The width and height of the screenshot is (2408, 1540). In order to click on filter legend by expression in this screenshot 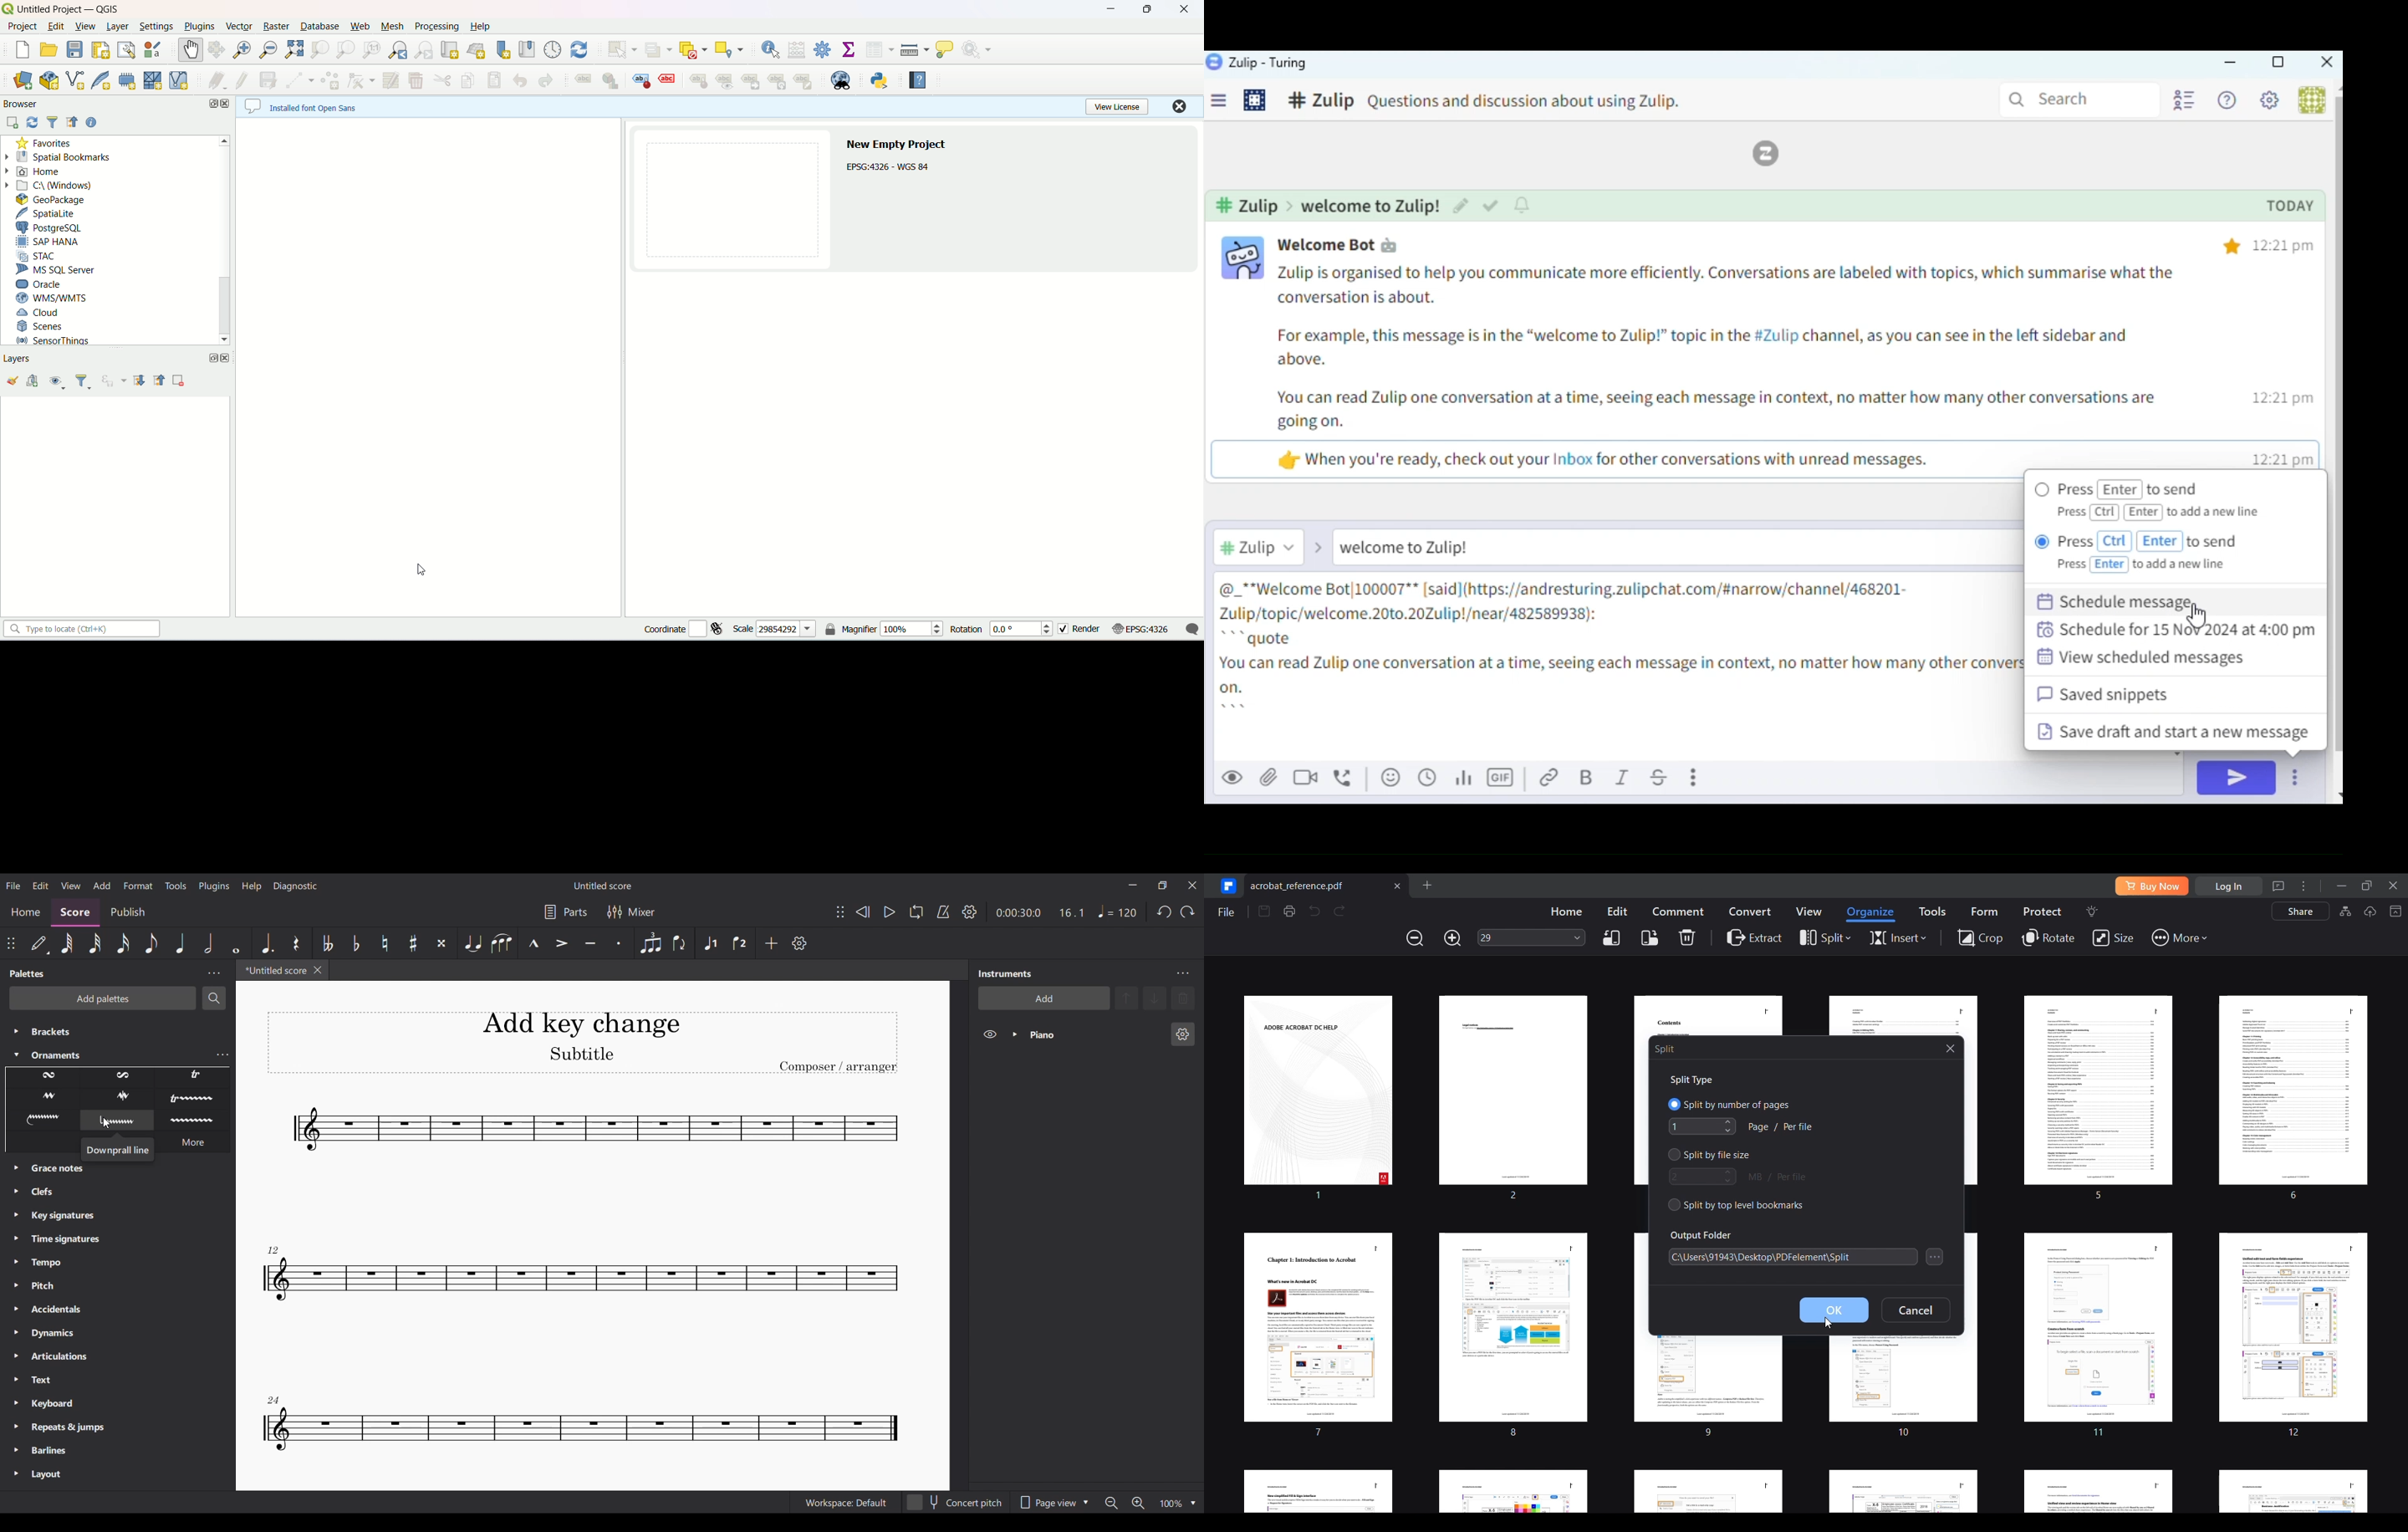, I will do `click(115, 383)`.